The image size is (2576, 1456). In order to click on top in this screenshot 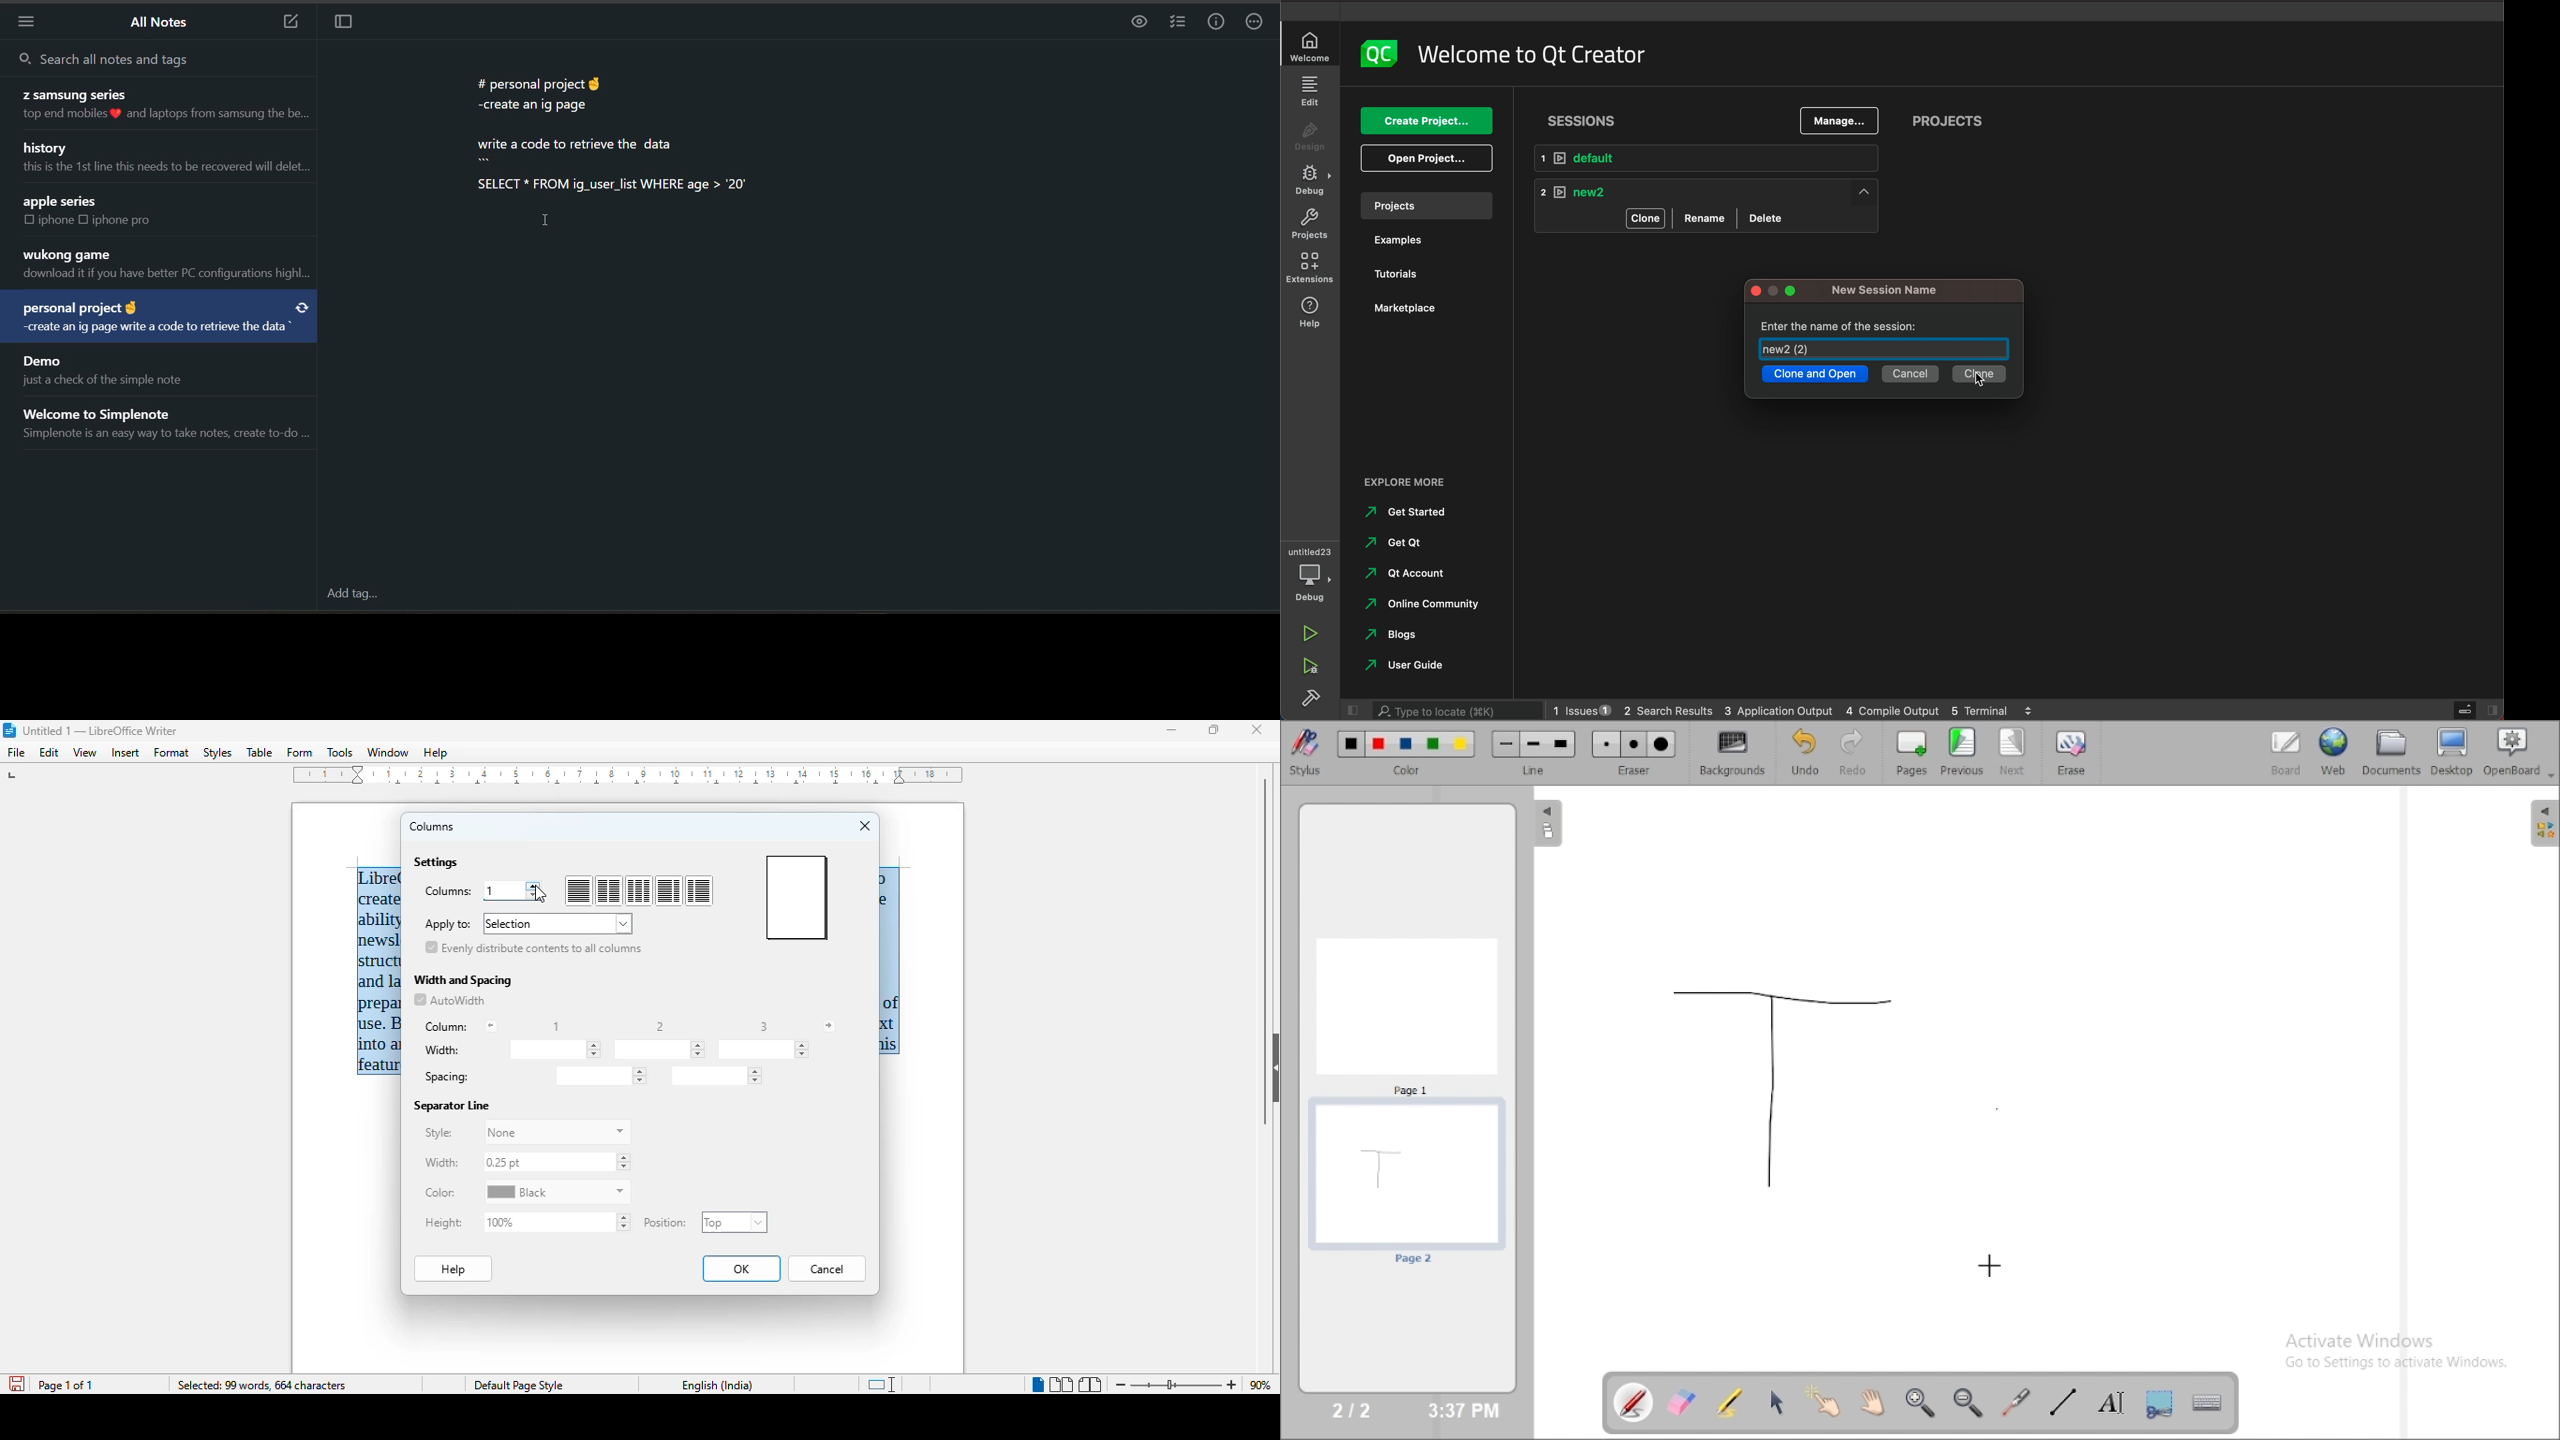, I will do `click(735, 1222)`.